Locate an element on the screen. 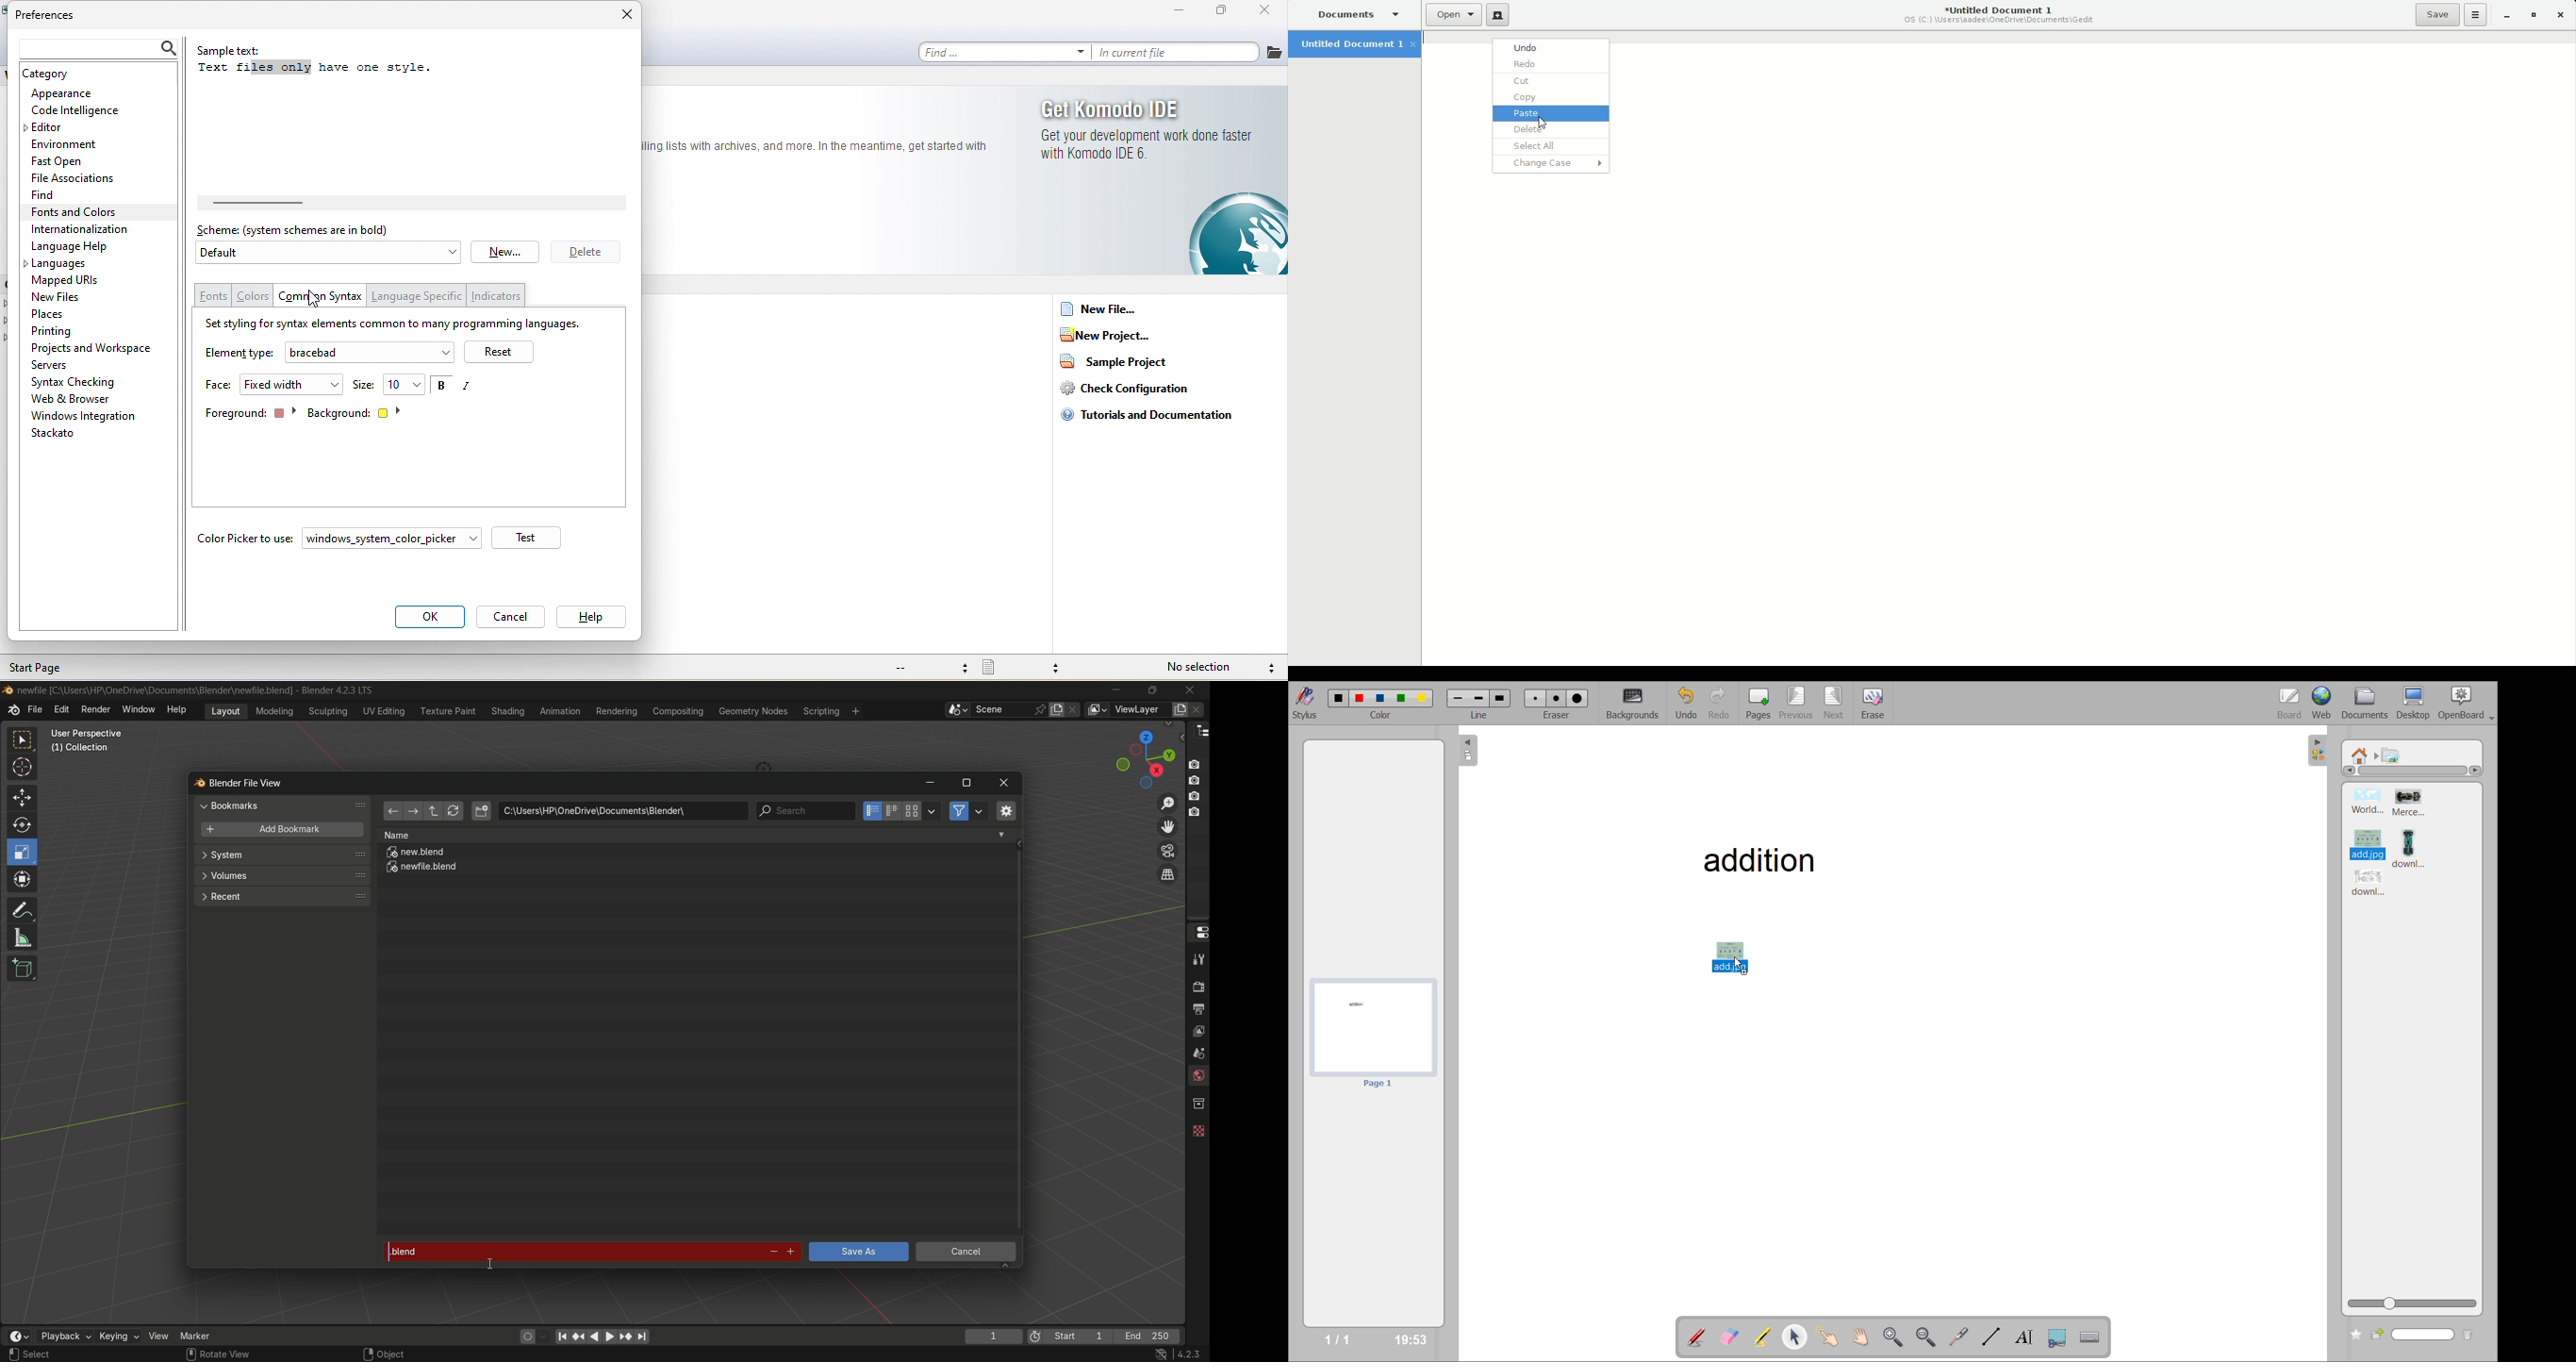  check configuration is located at coordinates (1133, 390).